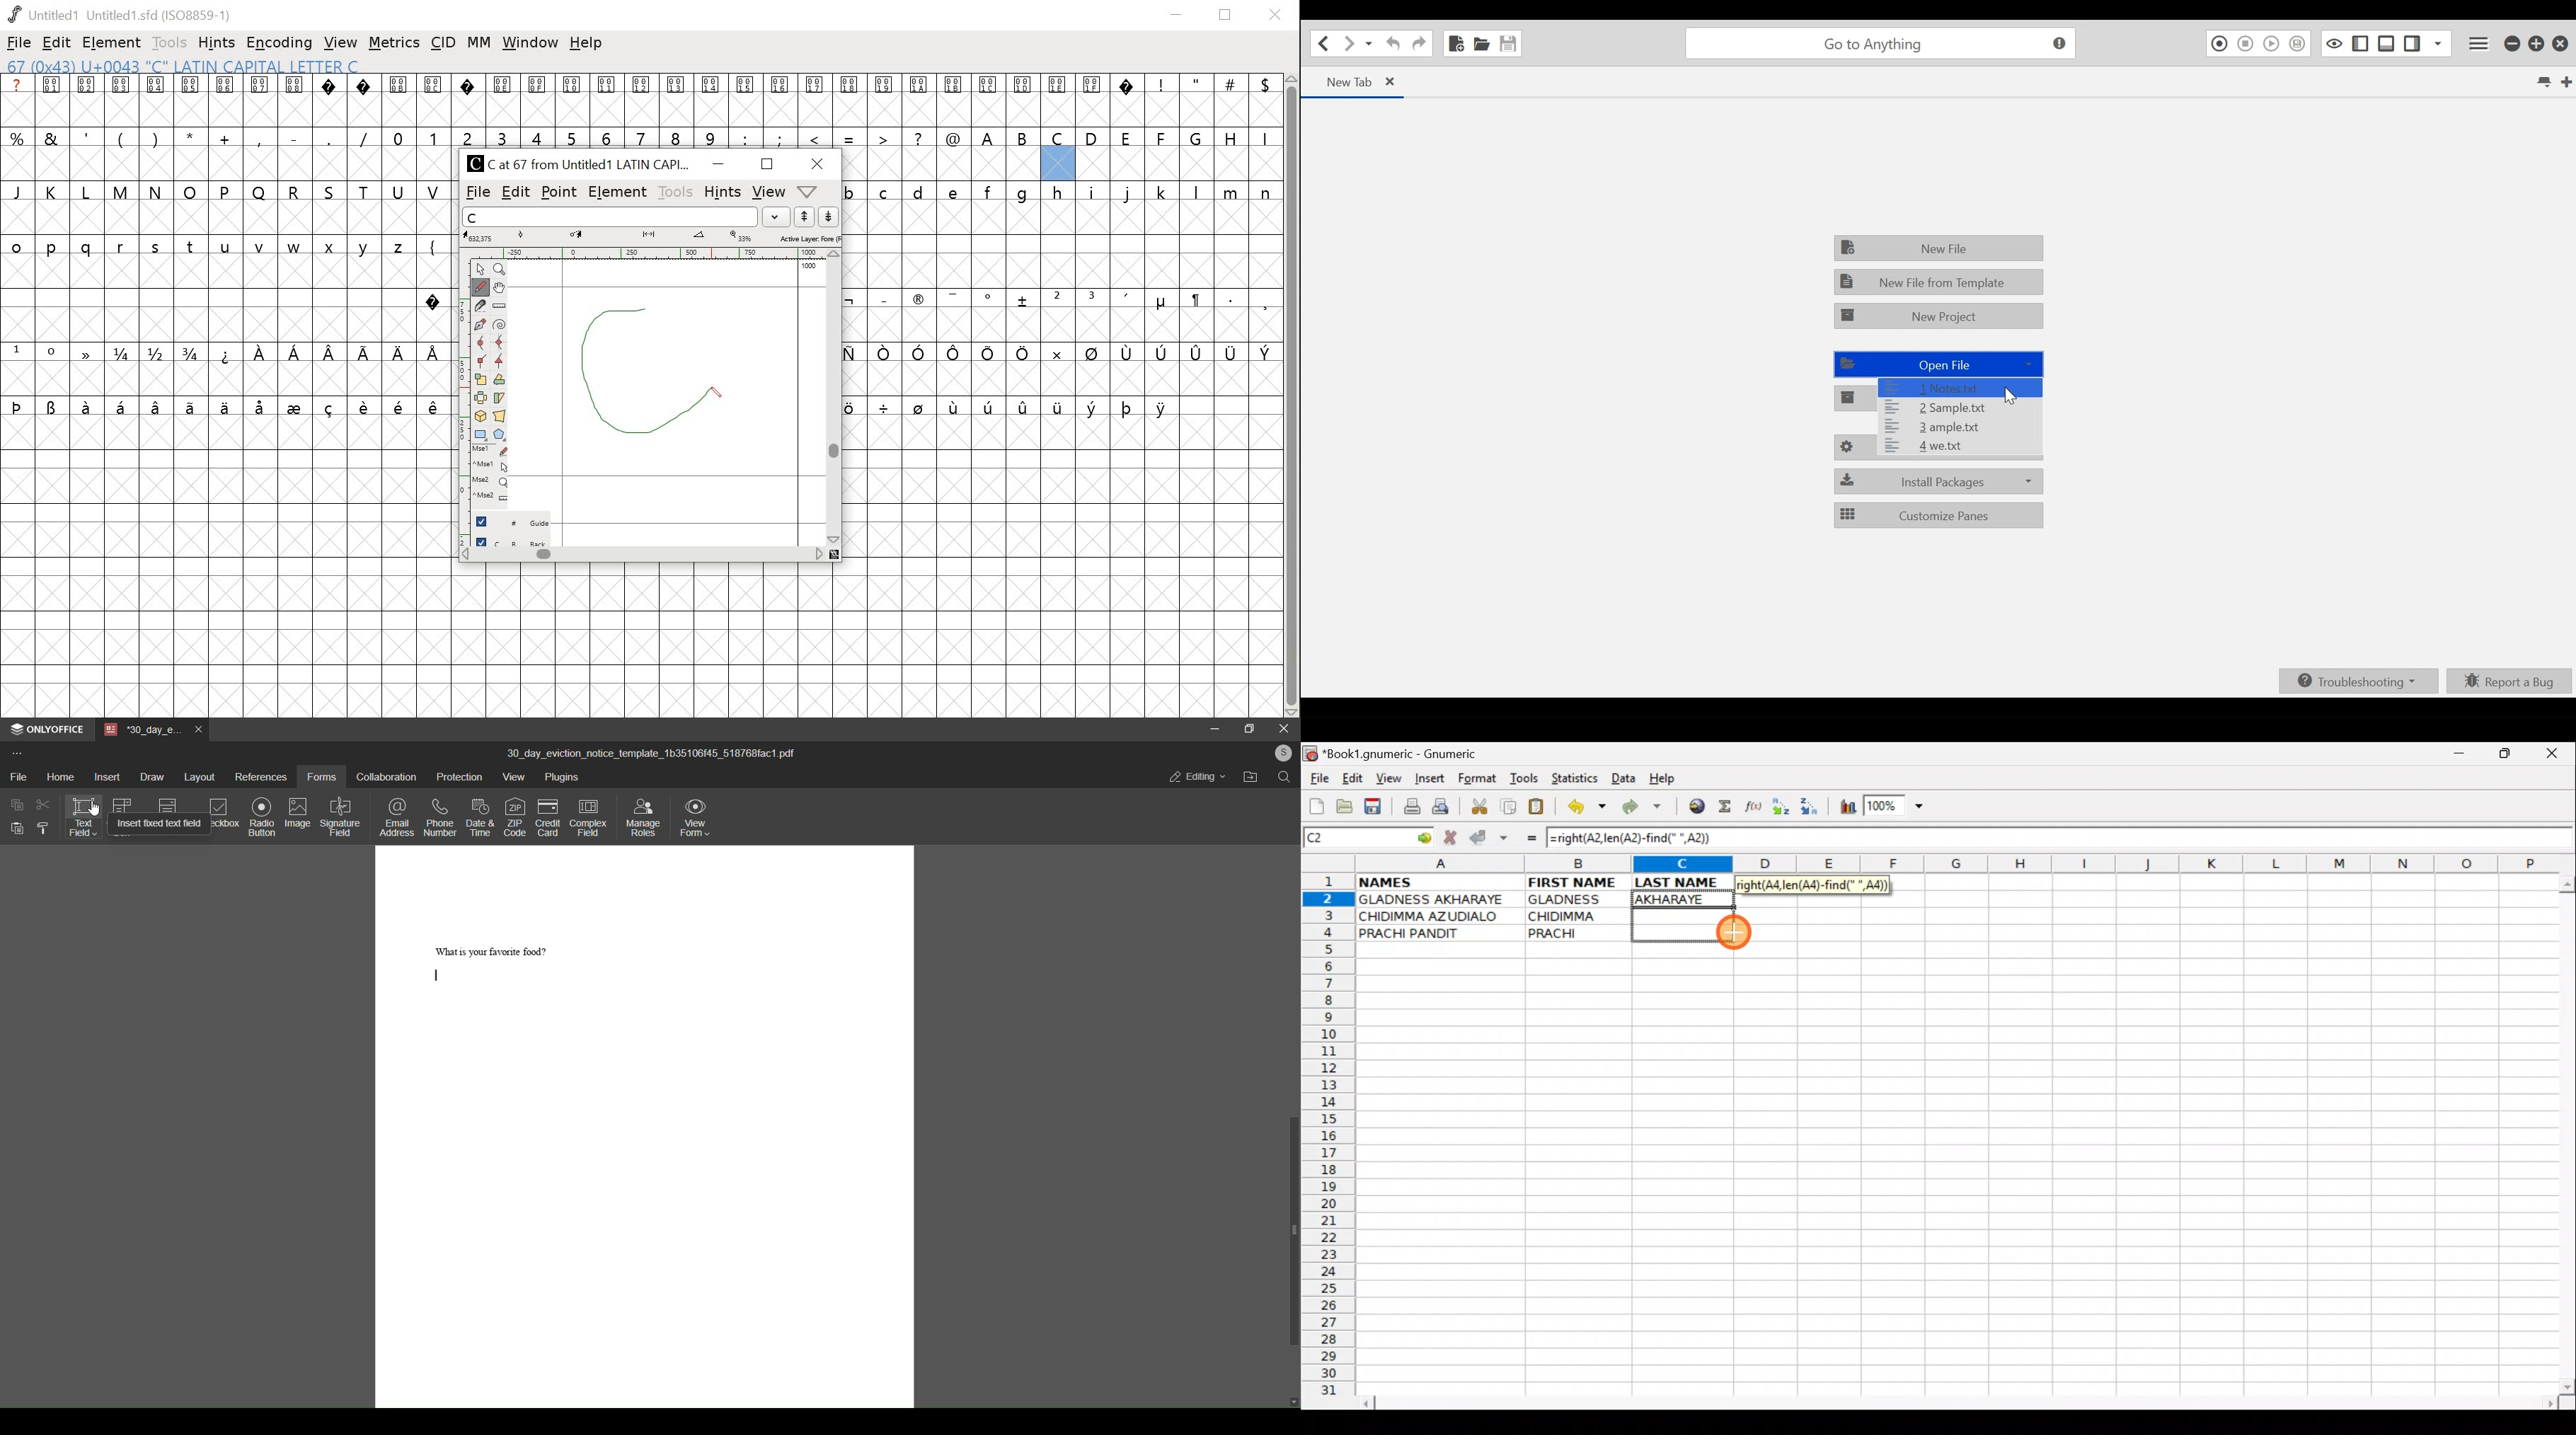 The width and height of the screenshot is (2576, 1456). I want to click on Insert Chart, so click(1844, 809).